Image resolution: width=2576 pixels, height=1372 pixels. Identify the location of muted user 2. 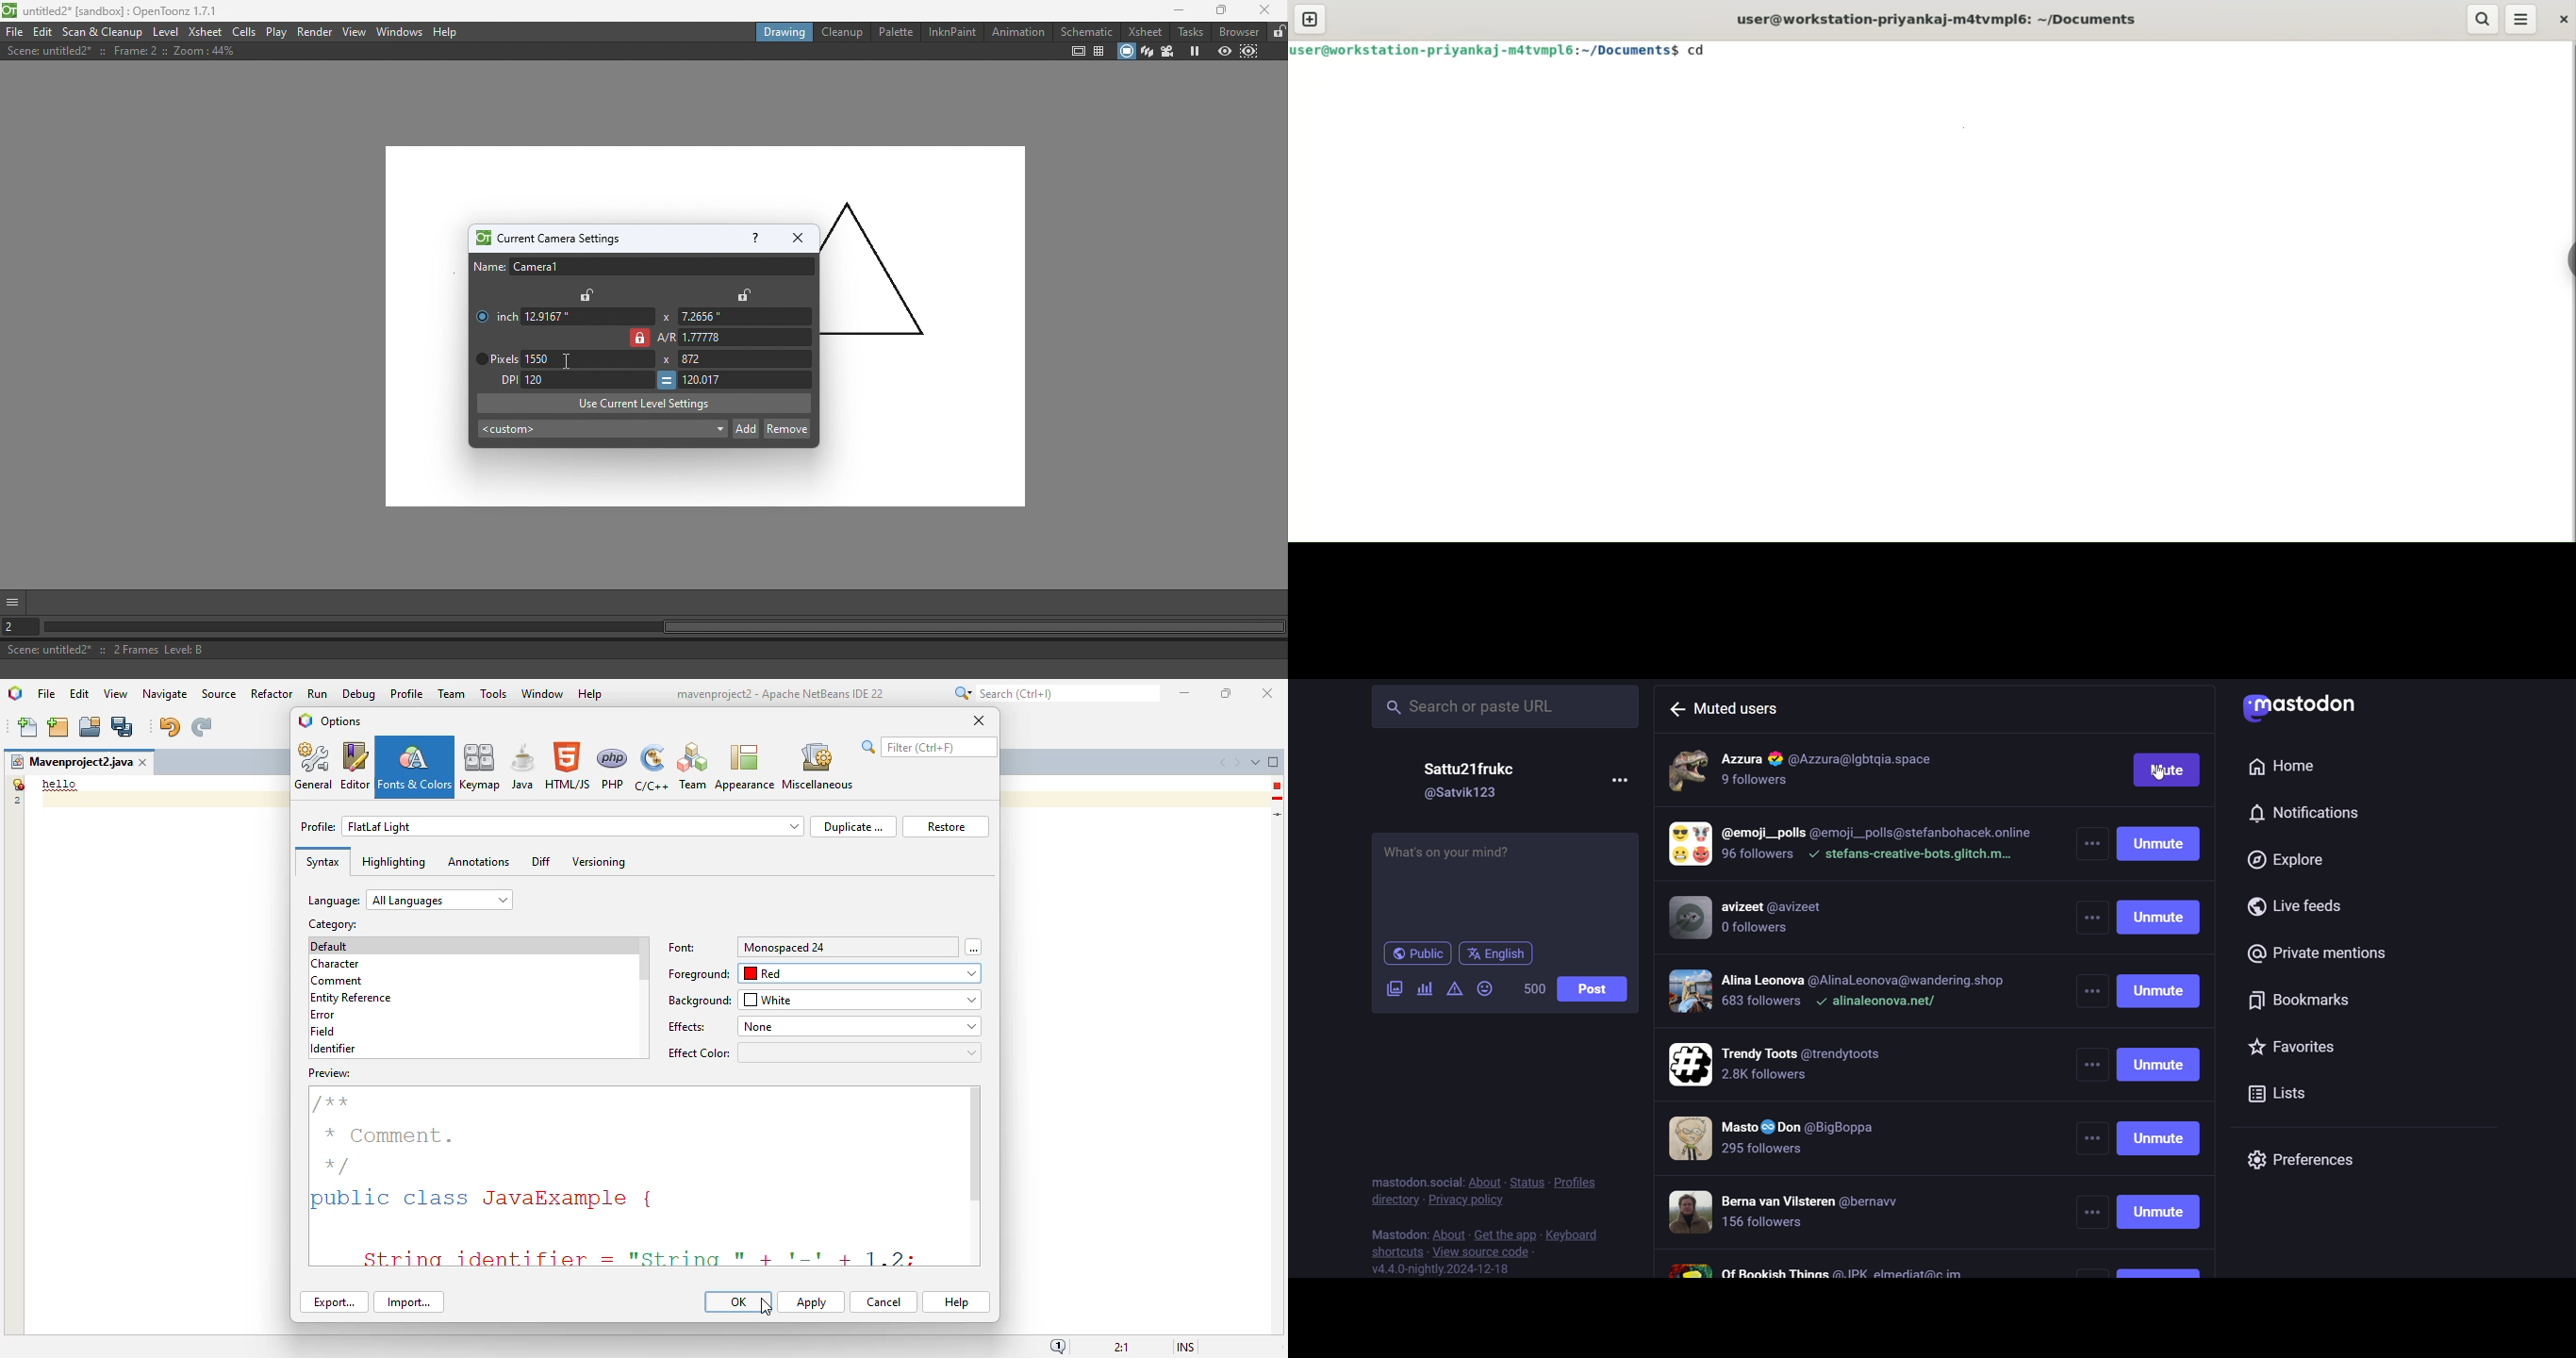
(1852, 849).